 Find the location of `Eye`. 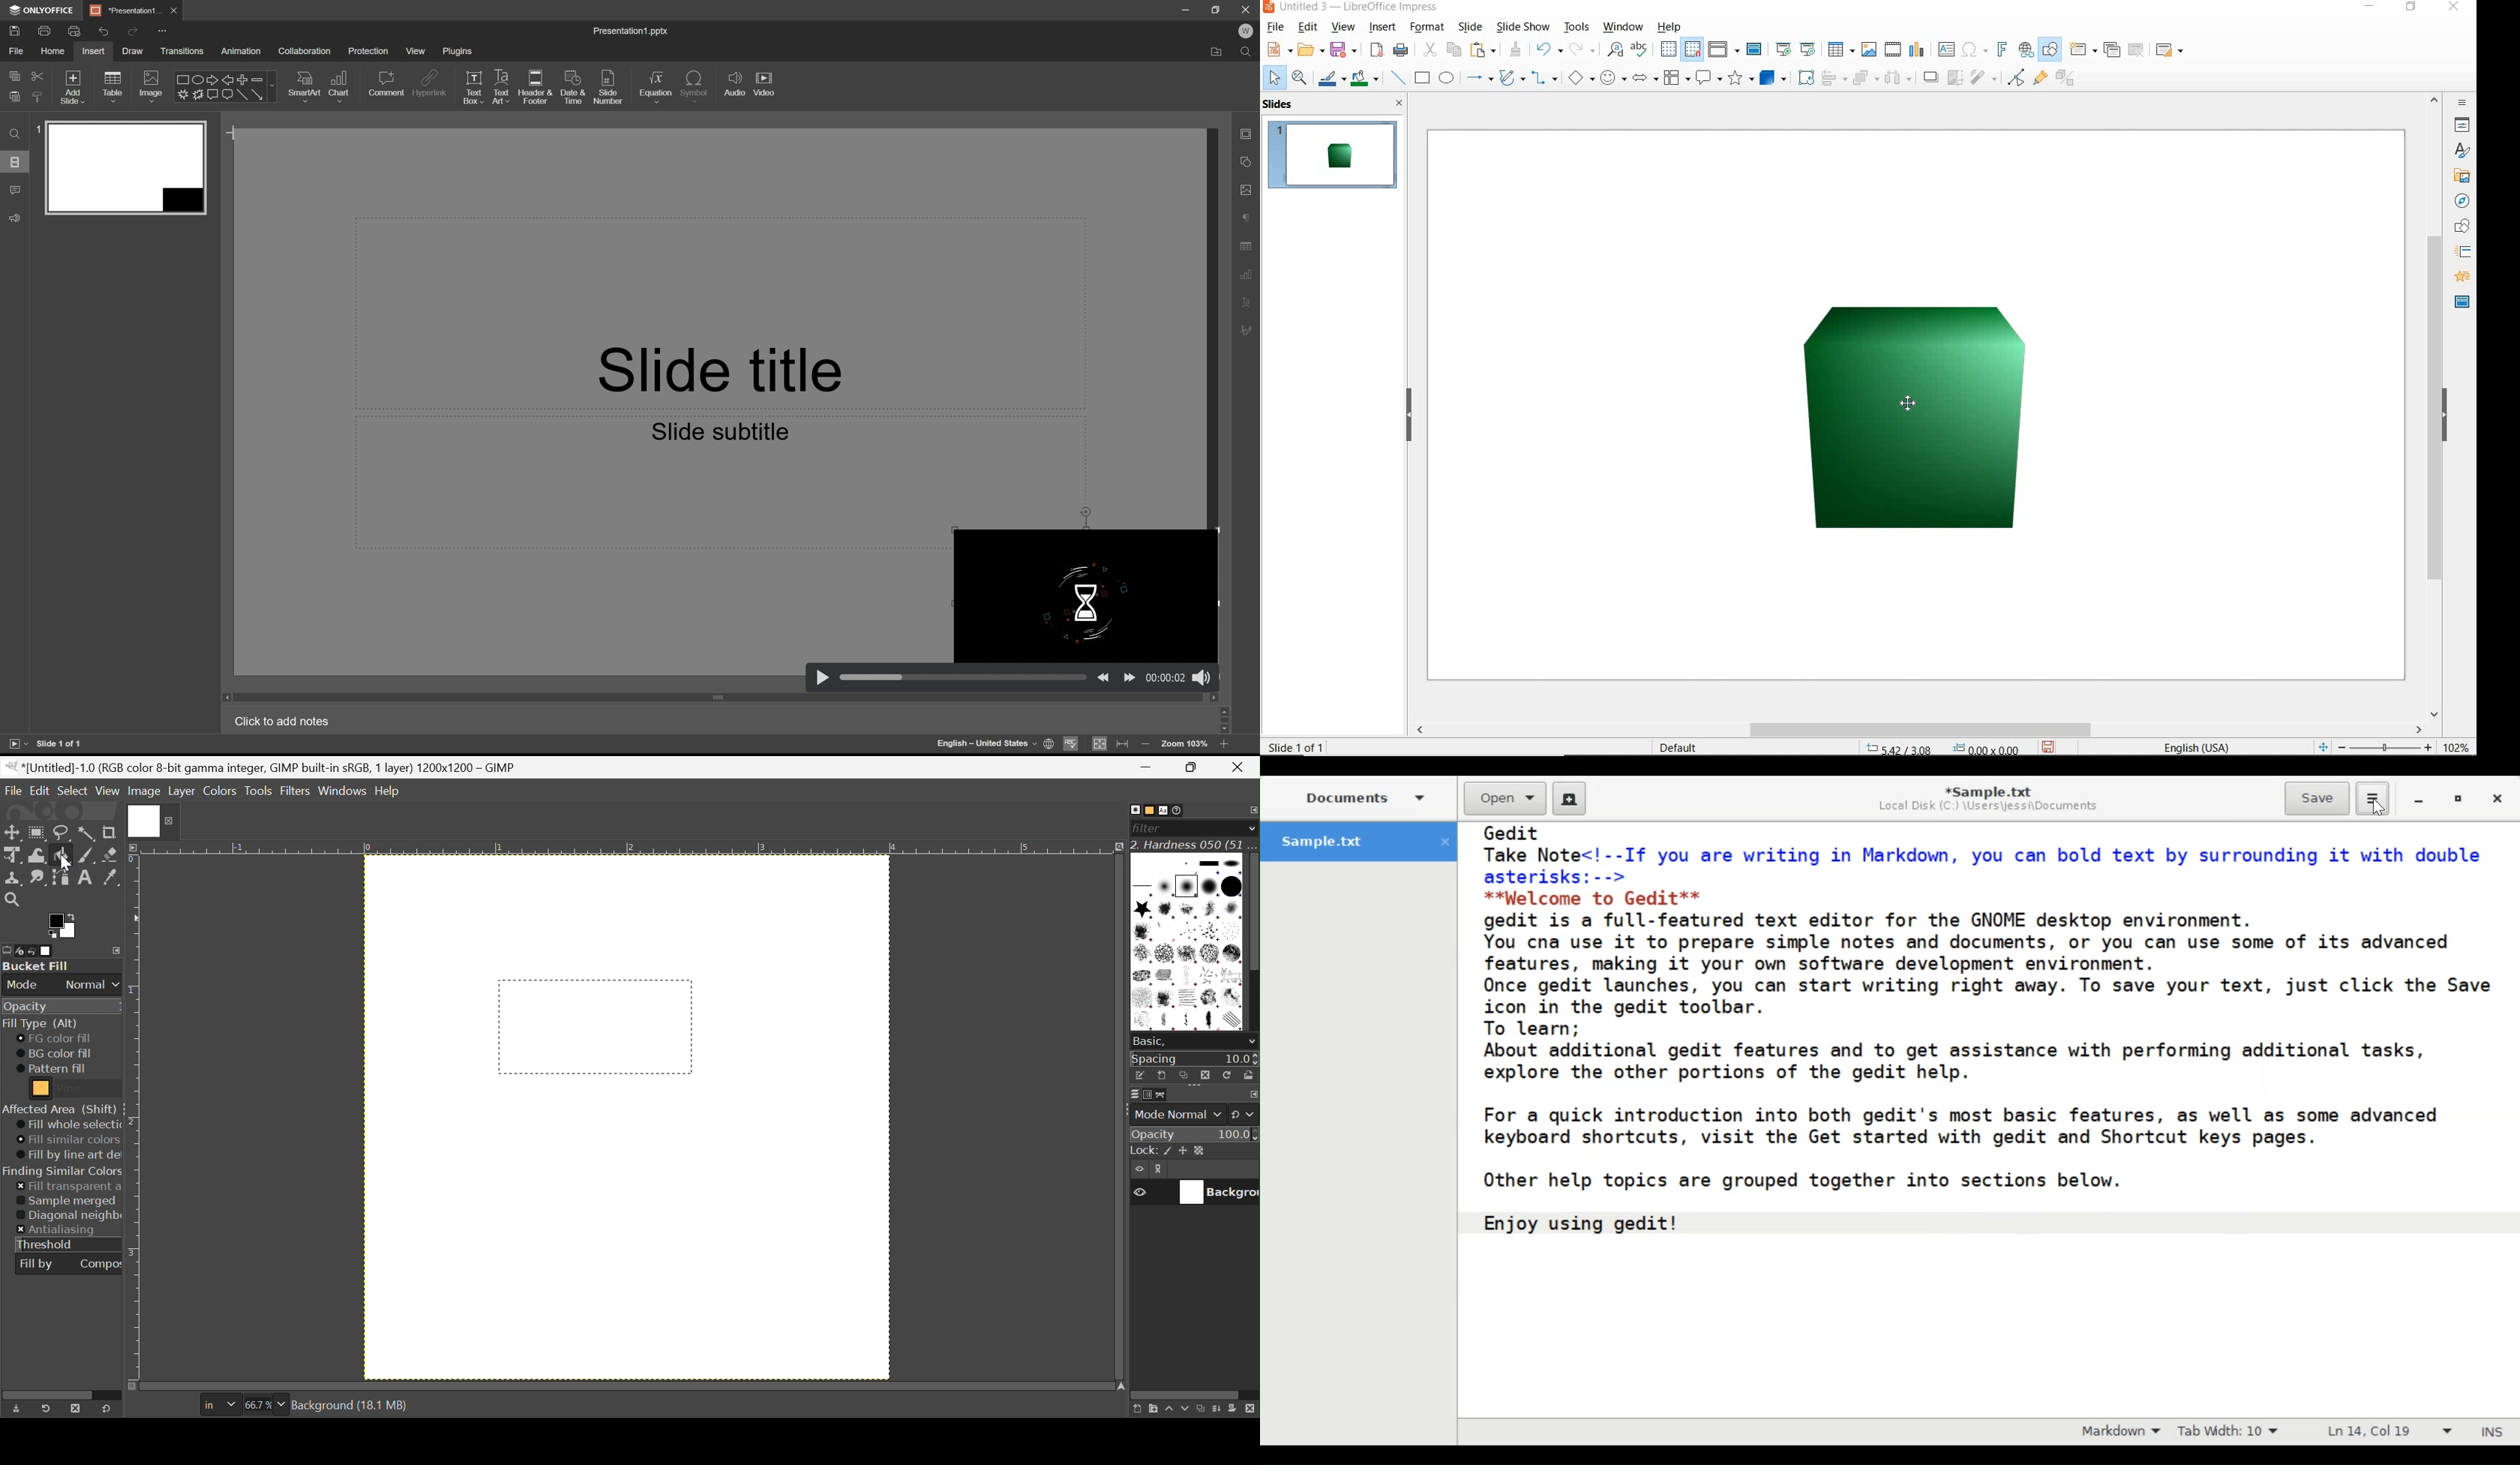

Eye is located at coordinates (1138, 1191).